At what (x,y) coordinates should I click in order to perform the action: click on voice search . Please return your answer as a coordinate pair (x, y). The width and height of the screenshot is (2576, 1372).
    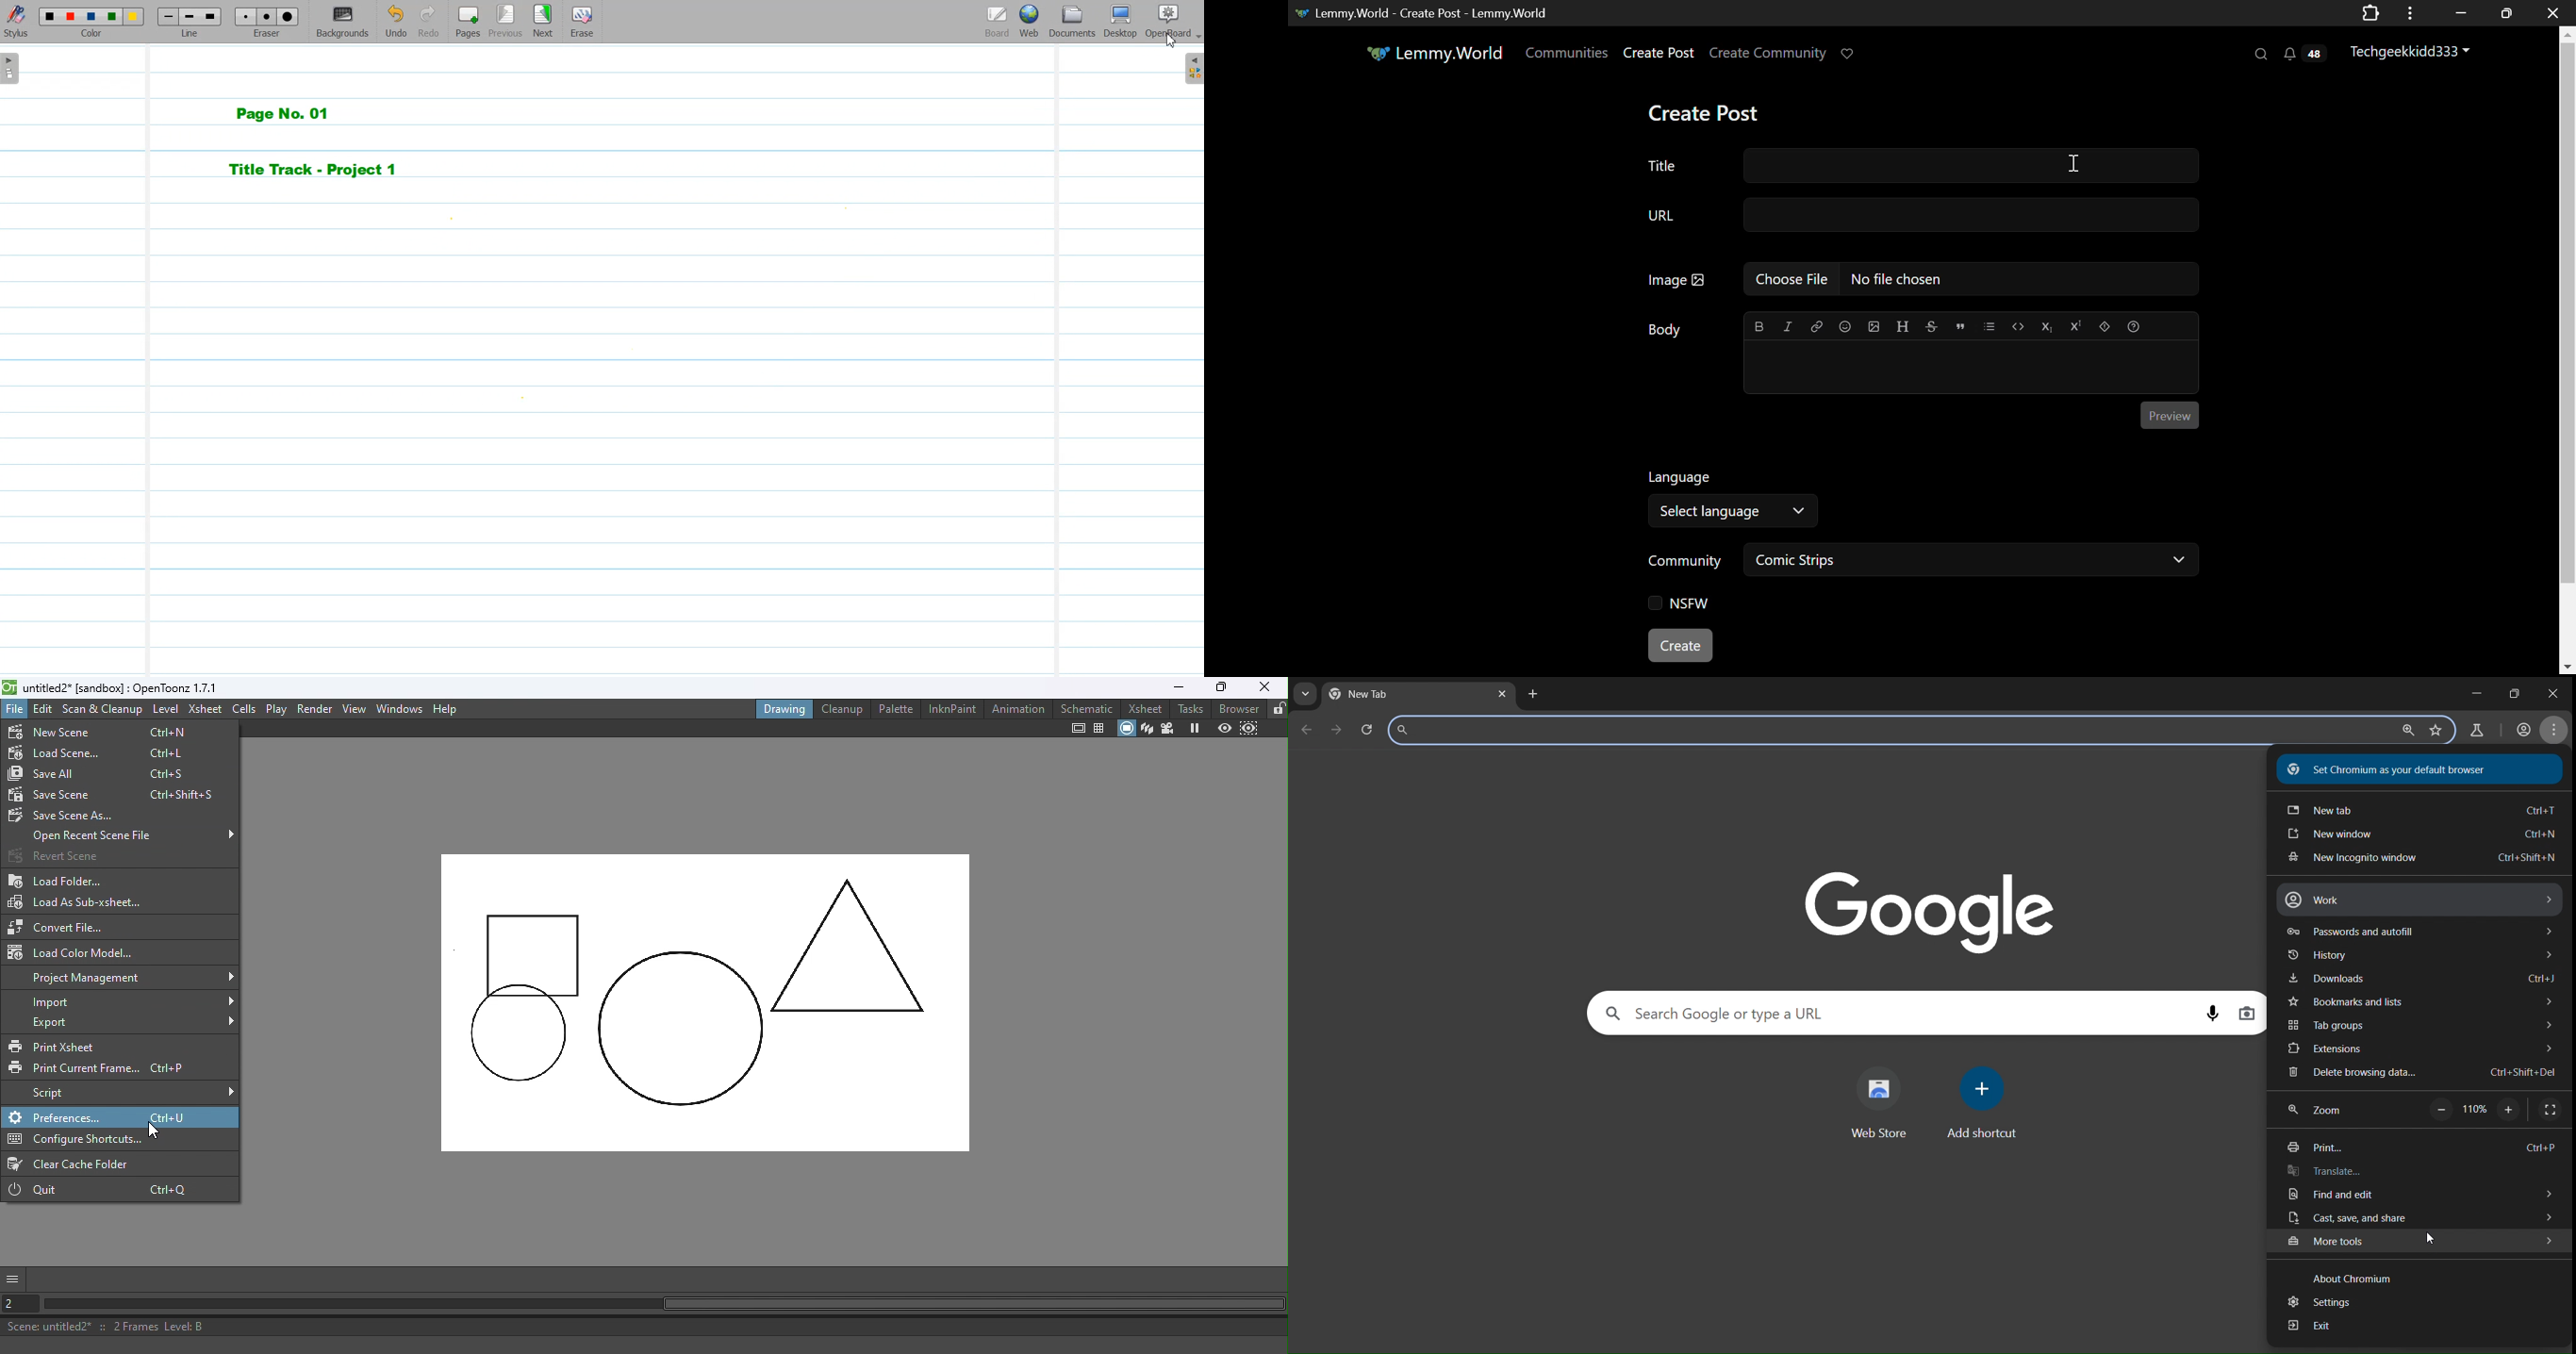
    Looking at the image, I should click on (2209, 1012).